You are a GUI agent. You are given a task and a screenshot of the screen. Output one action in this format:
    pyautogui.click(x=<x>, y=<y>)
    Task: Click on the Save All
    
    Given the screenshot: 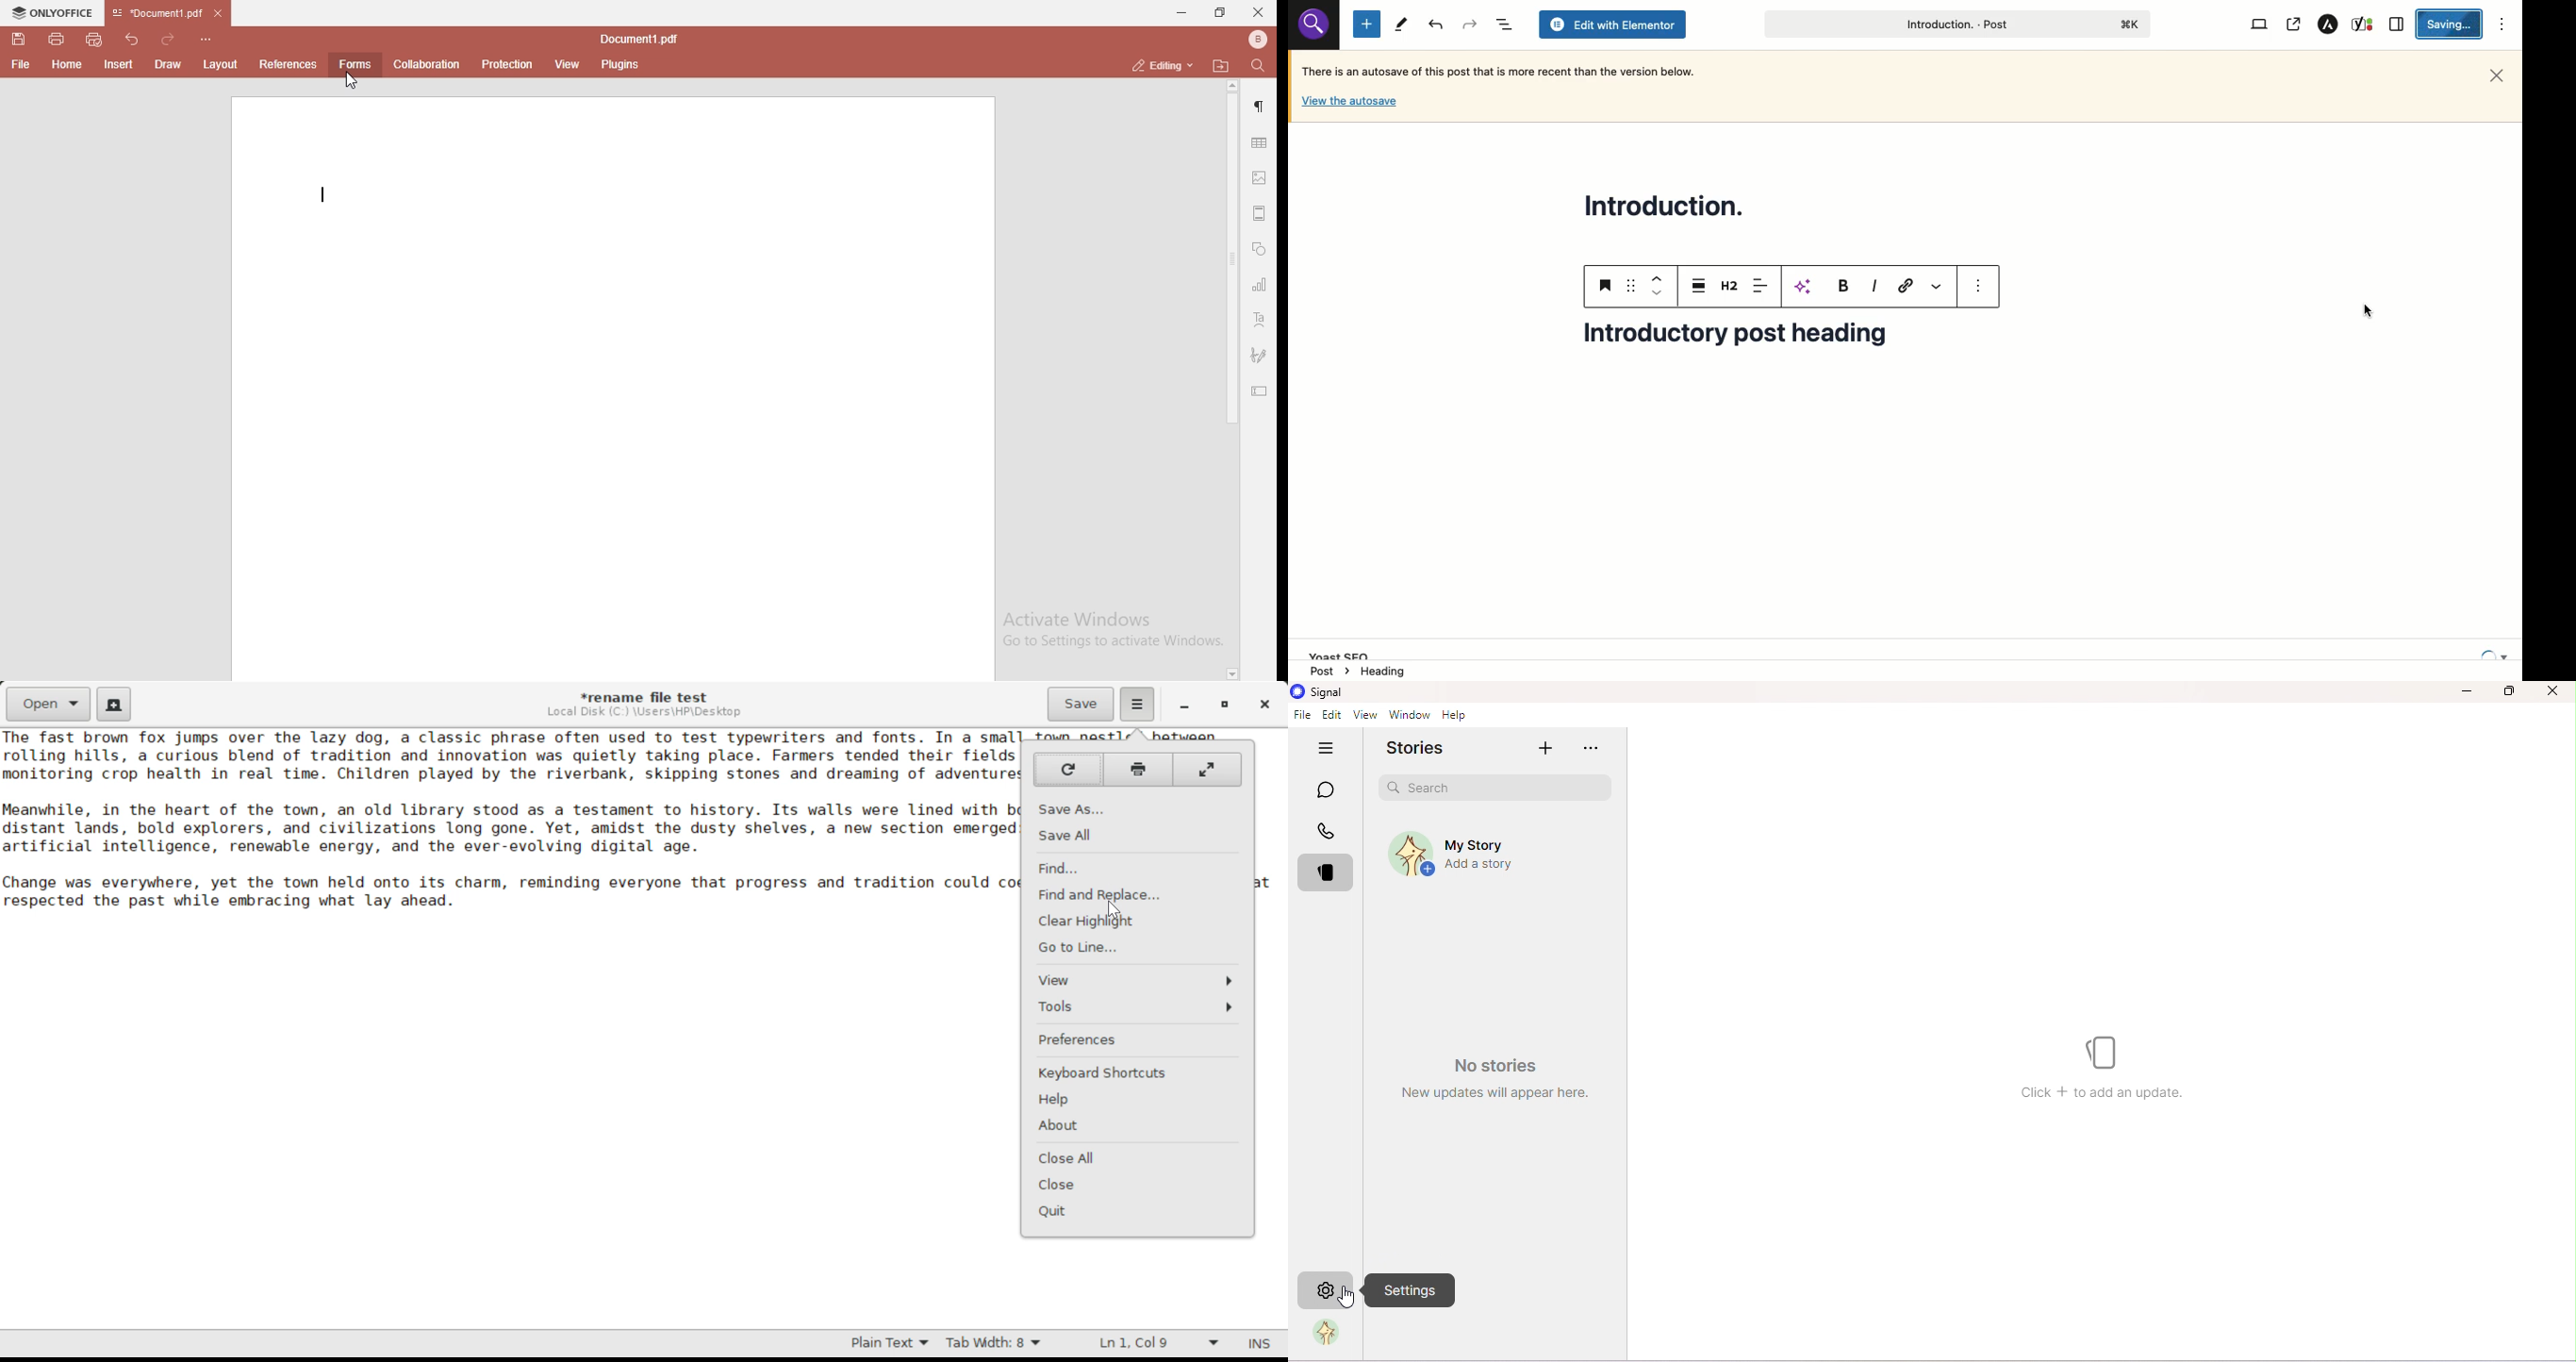 What is the action you would take?
    pyautogui.click(x=1134, y=839)
    